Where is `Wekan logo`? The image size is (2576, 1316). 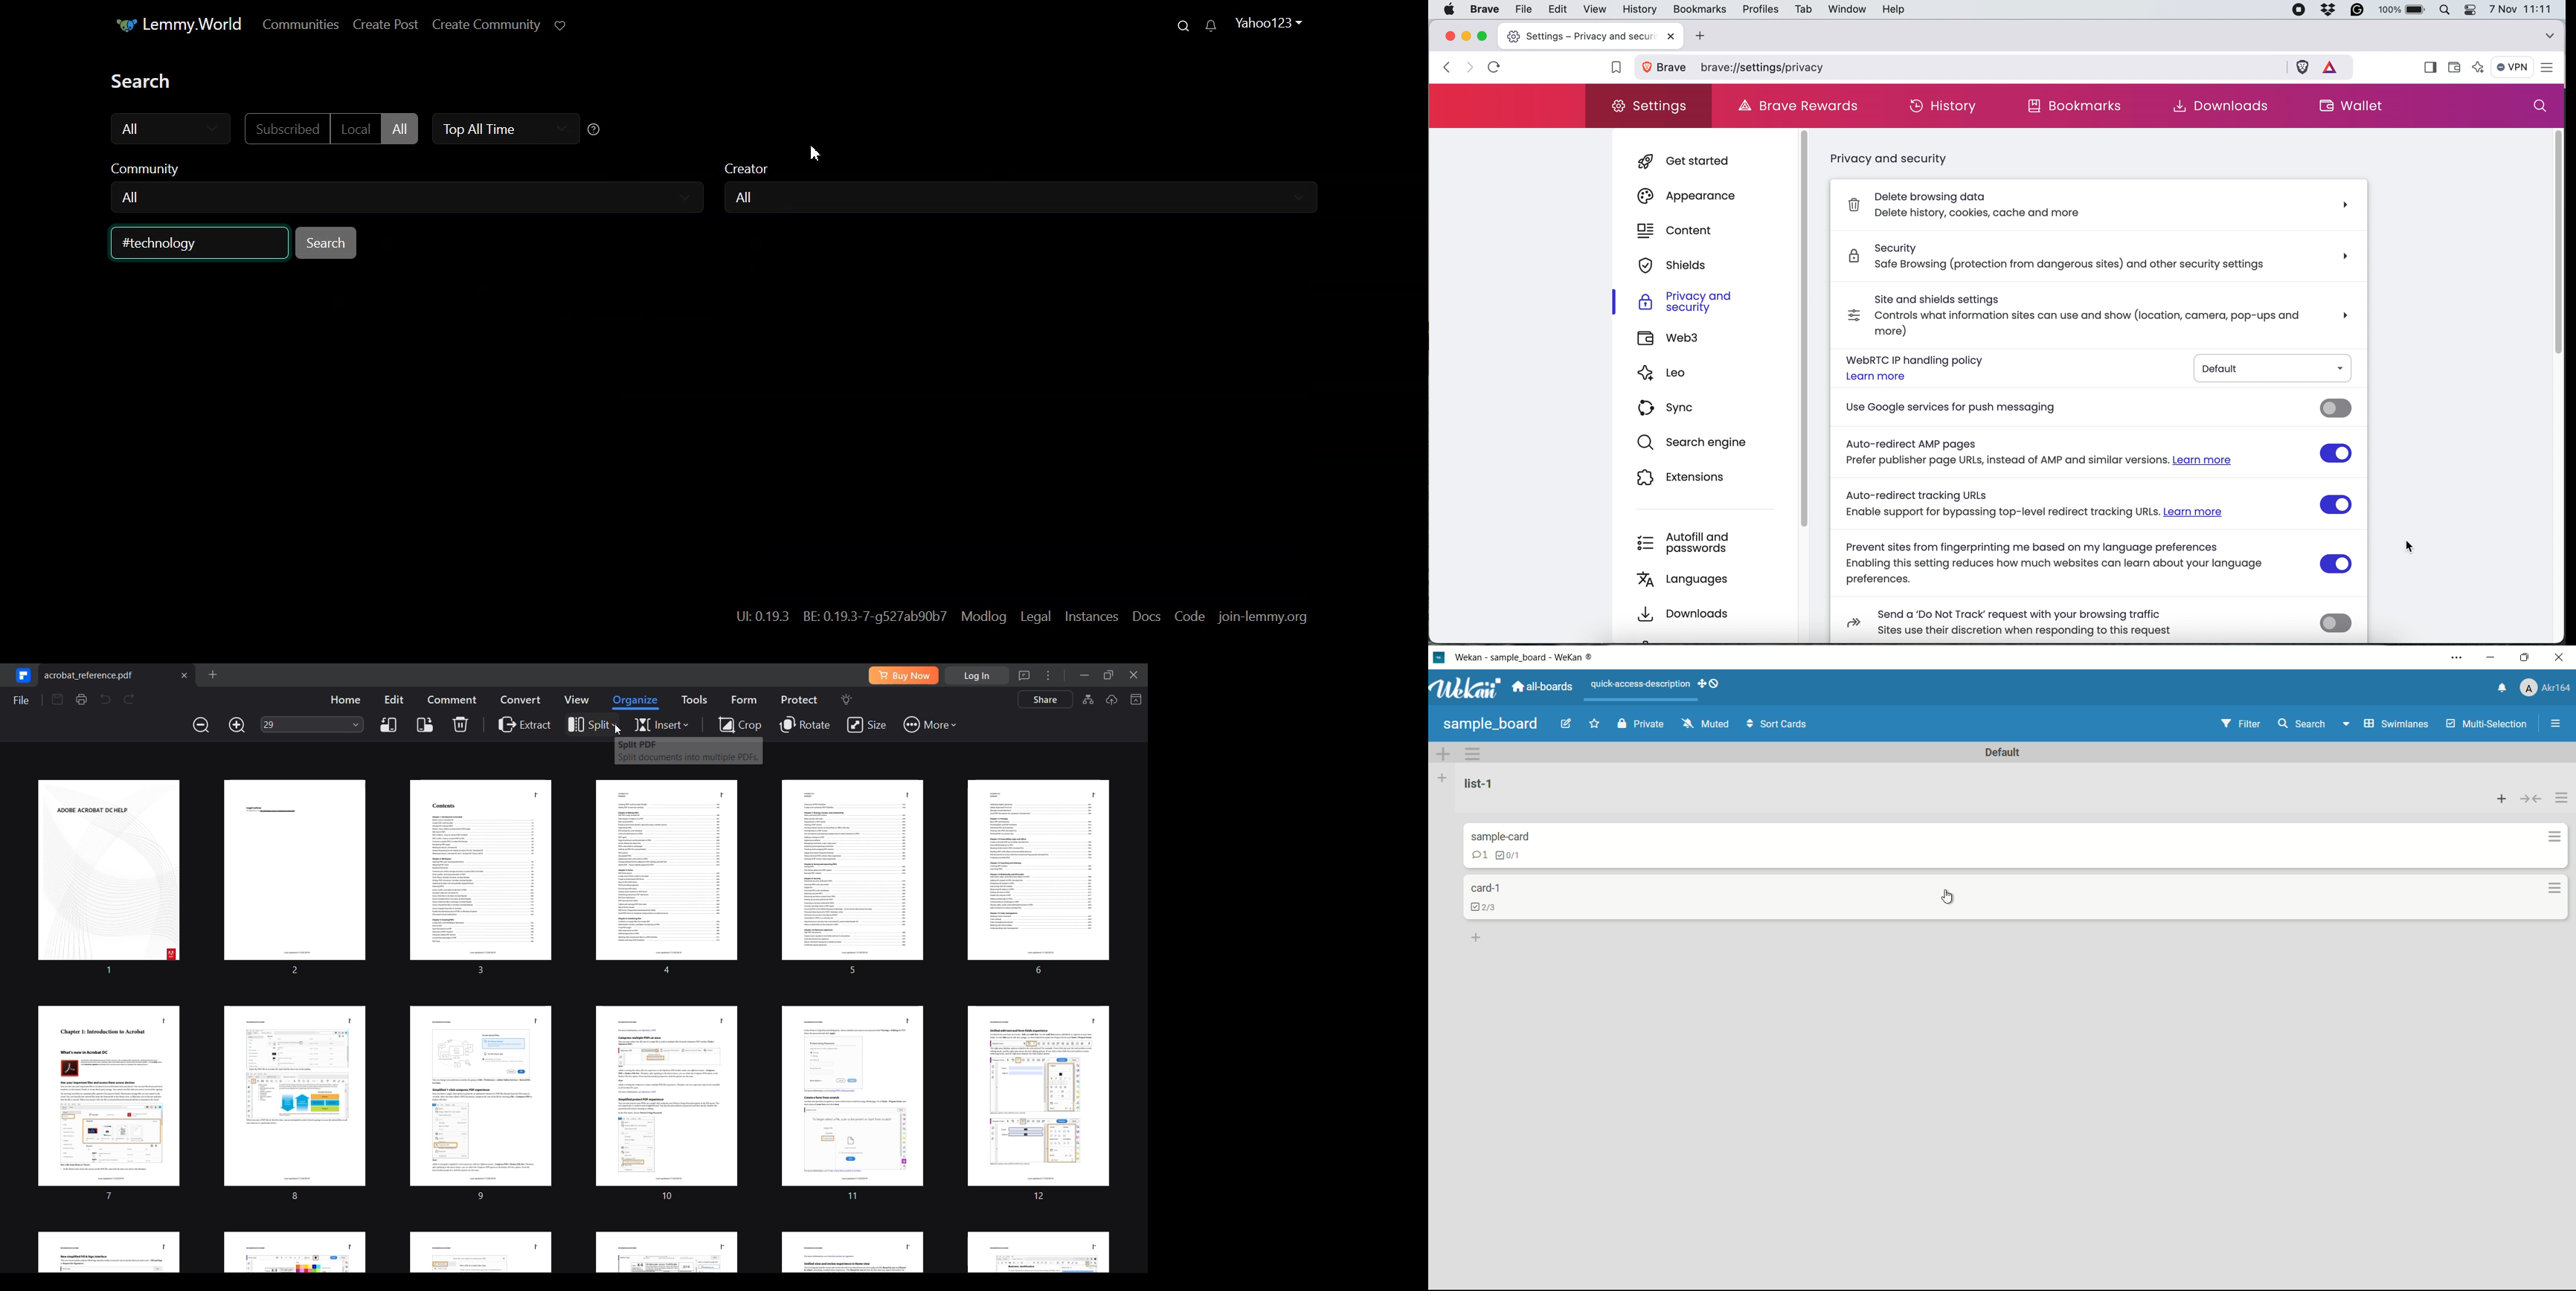 Wekan logo is located at coordinates (1465, 688).